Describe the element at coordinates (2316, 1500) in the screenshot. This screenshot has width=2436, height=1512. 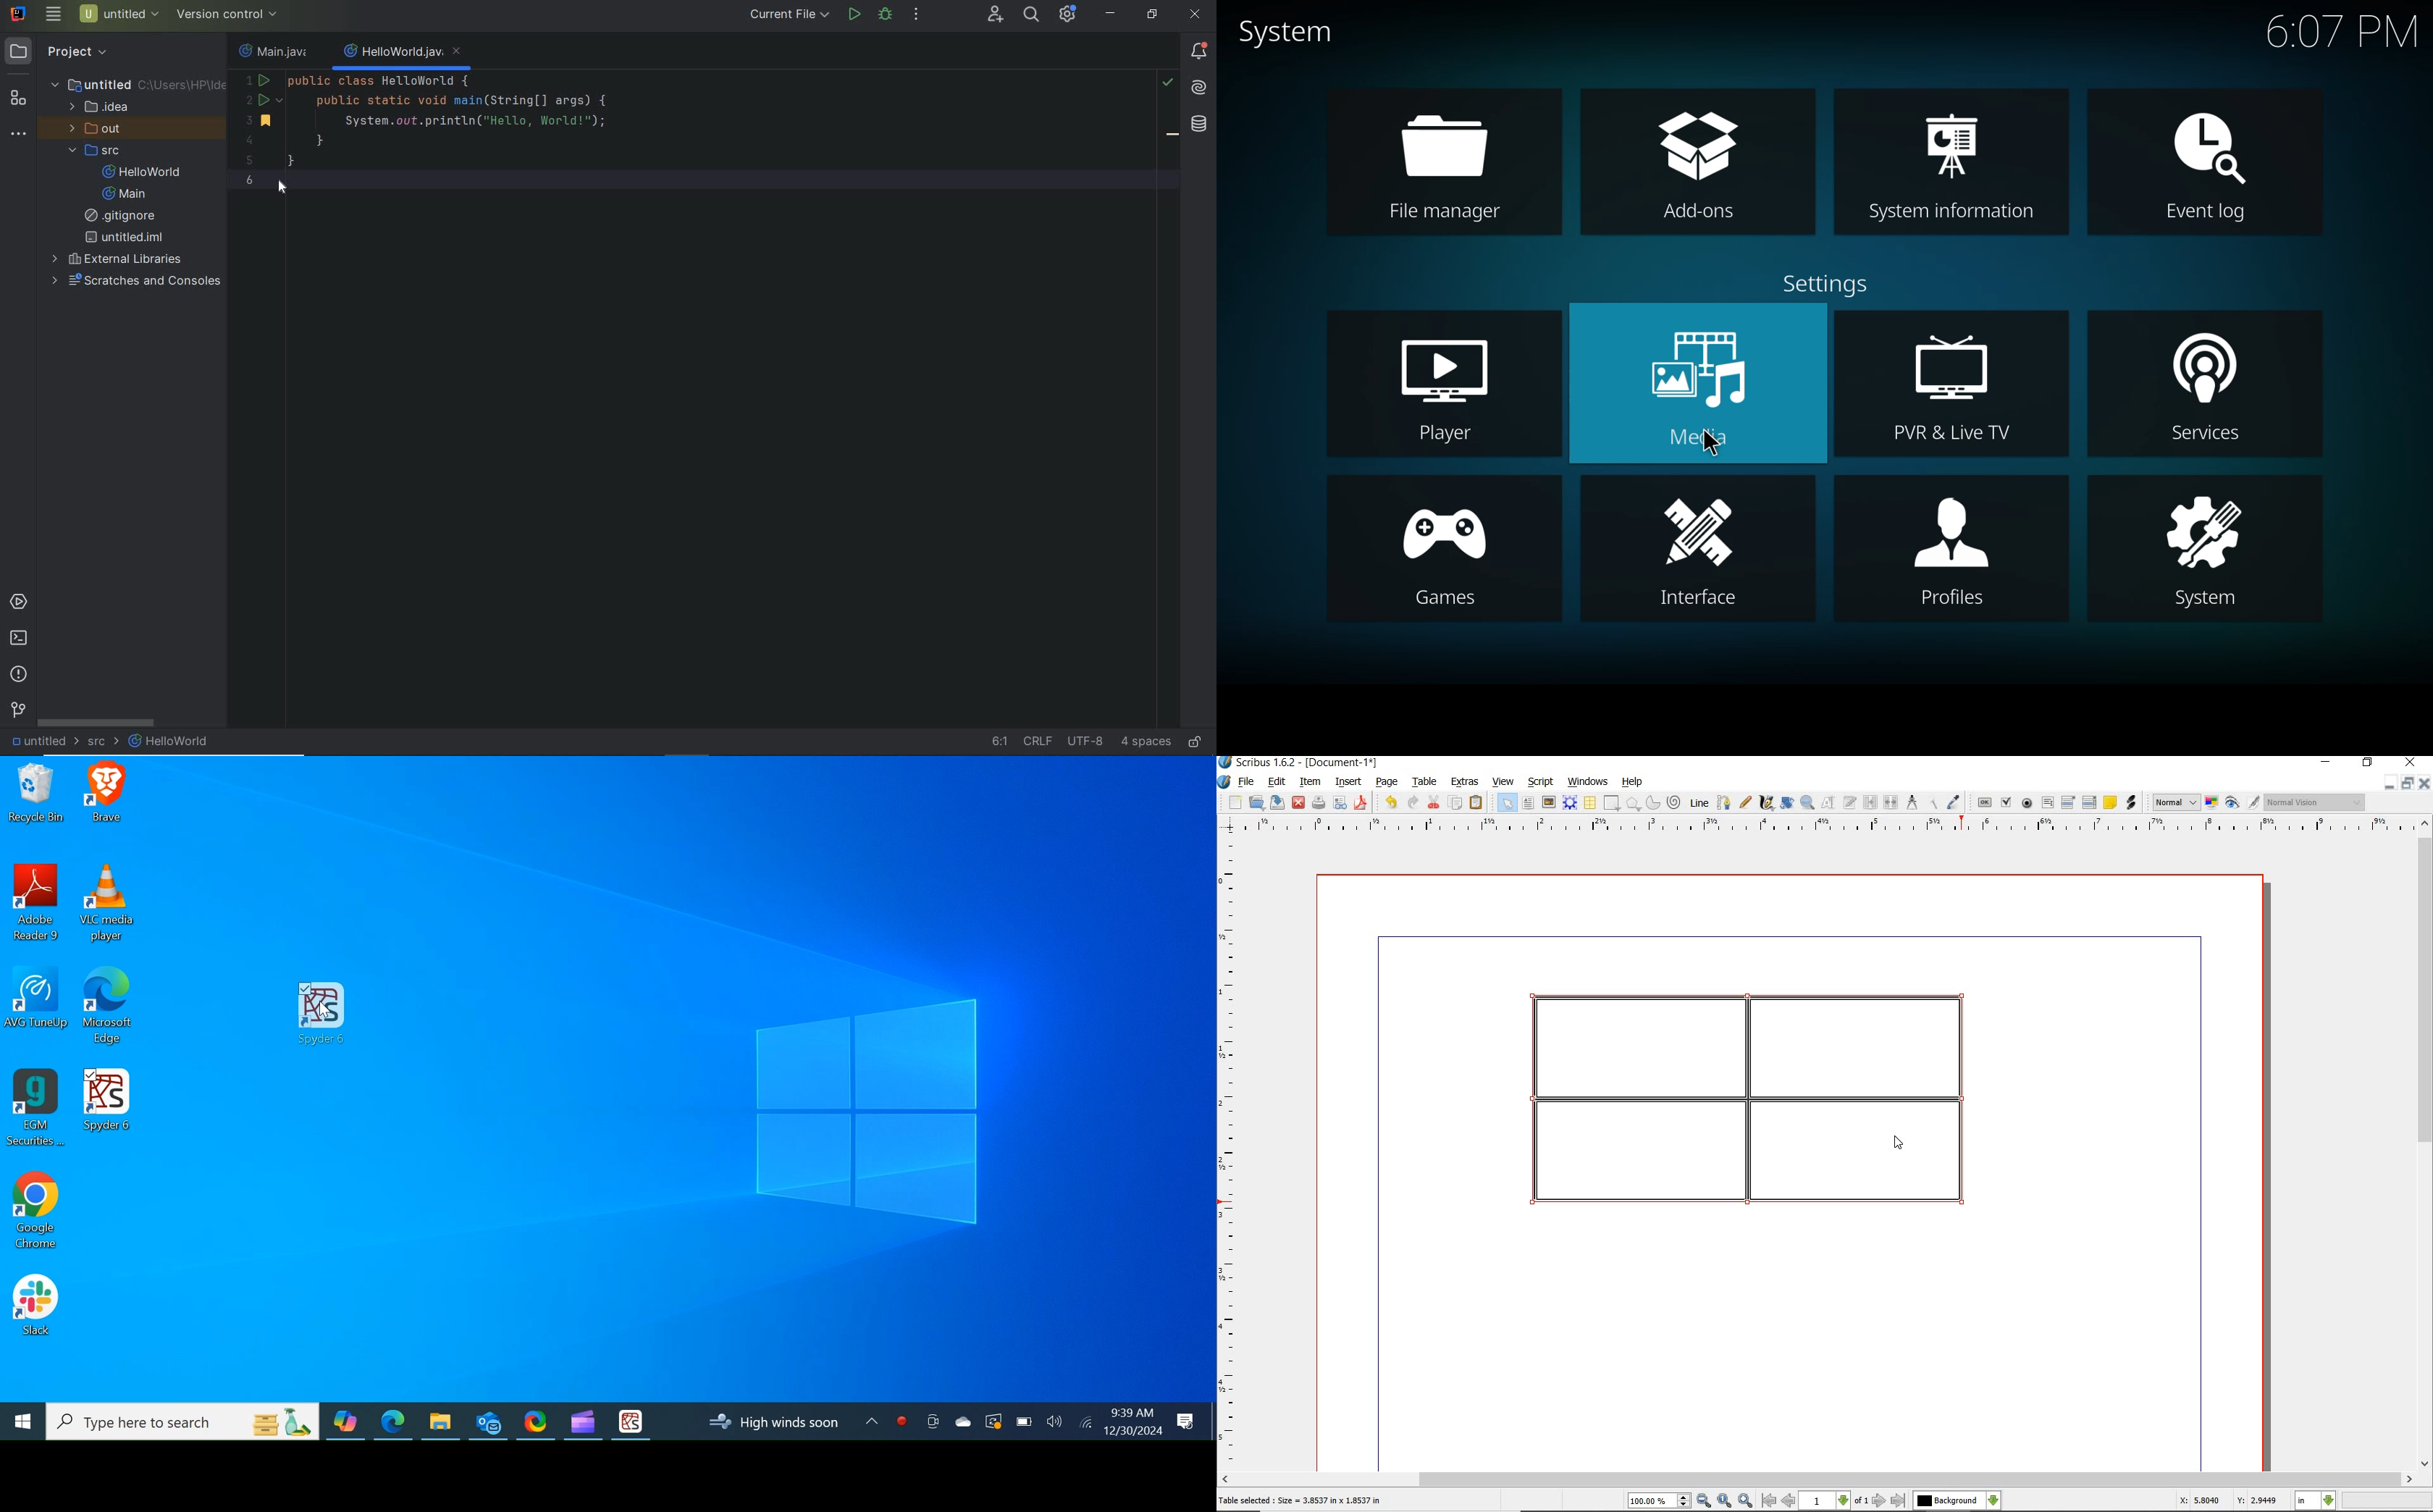
I see `select measurement` at that location.